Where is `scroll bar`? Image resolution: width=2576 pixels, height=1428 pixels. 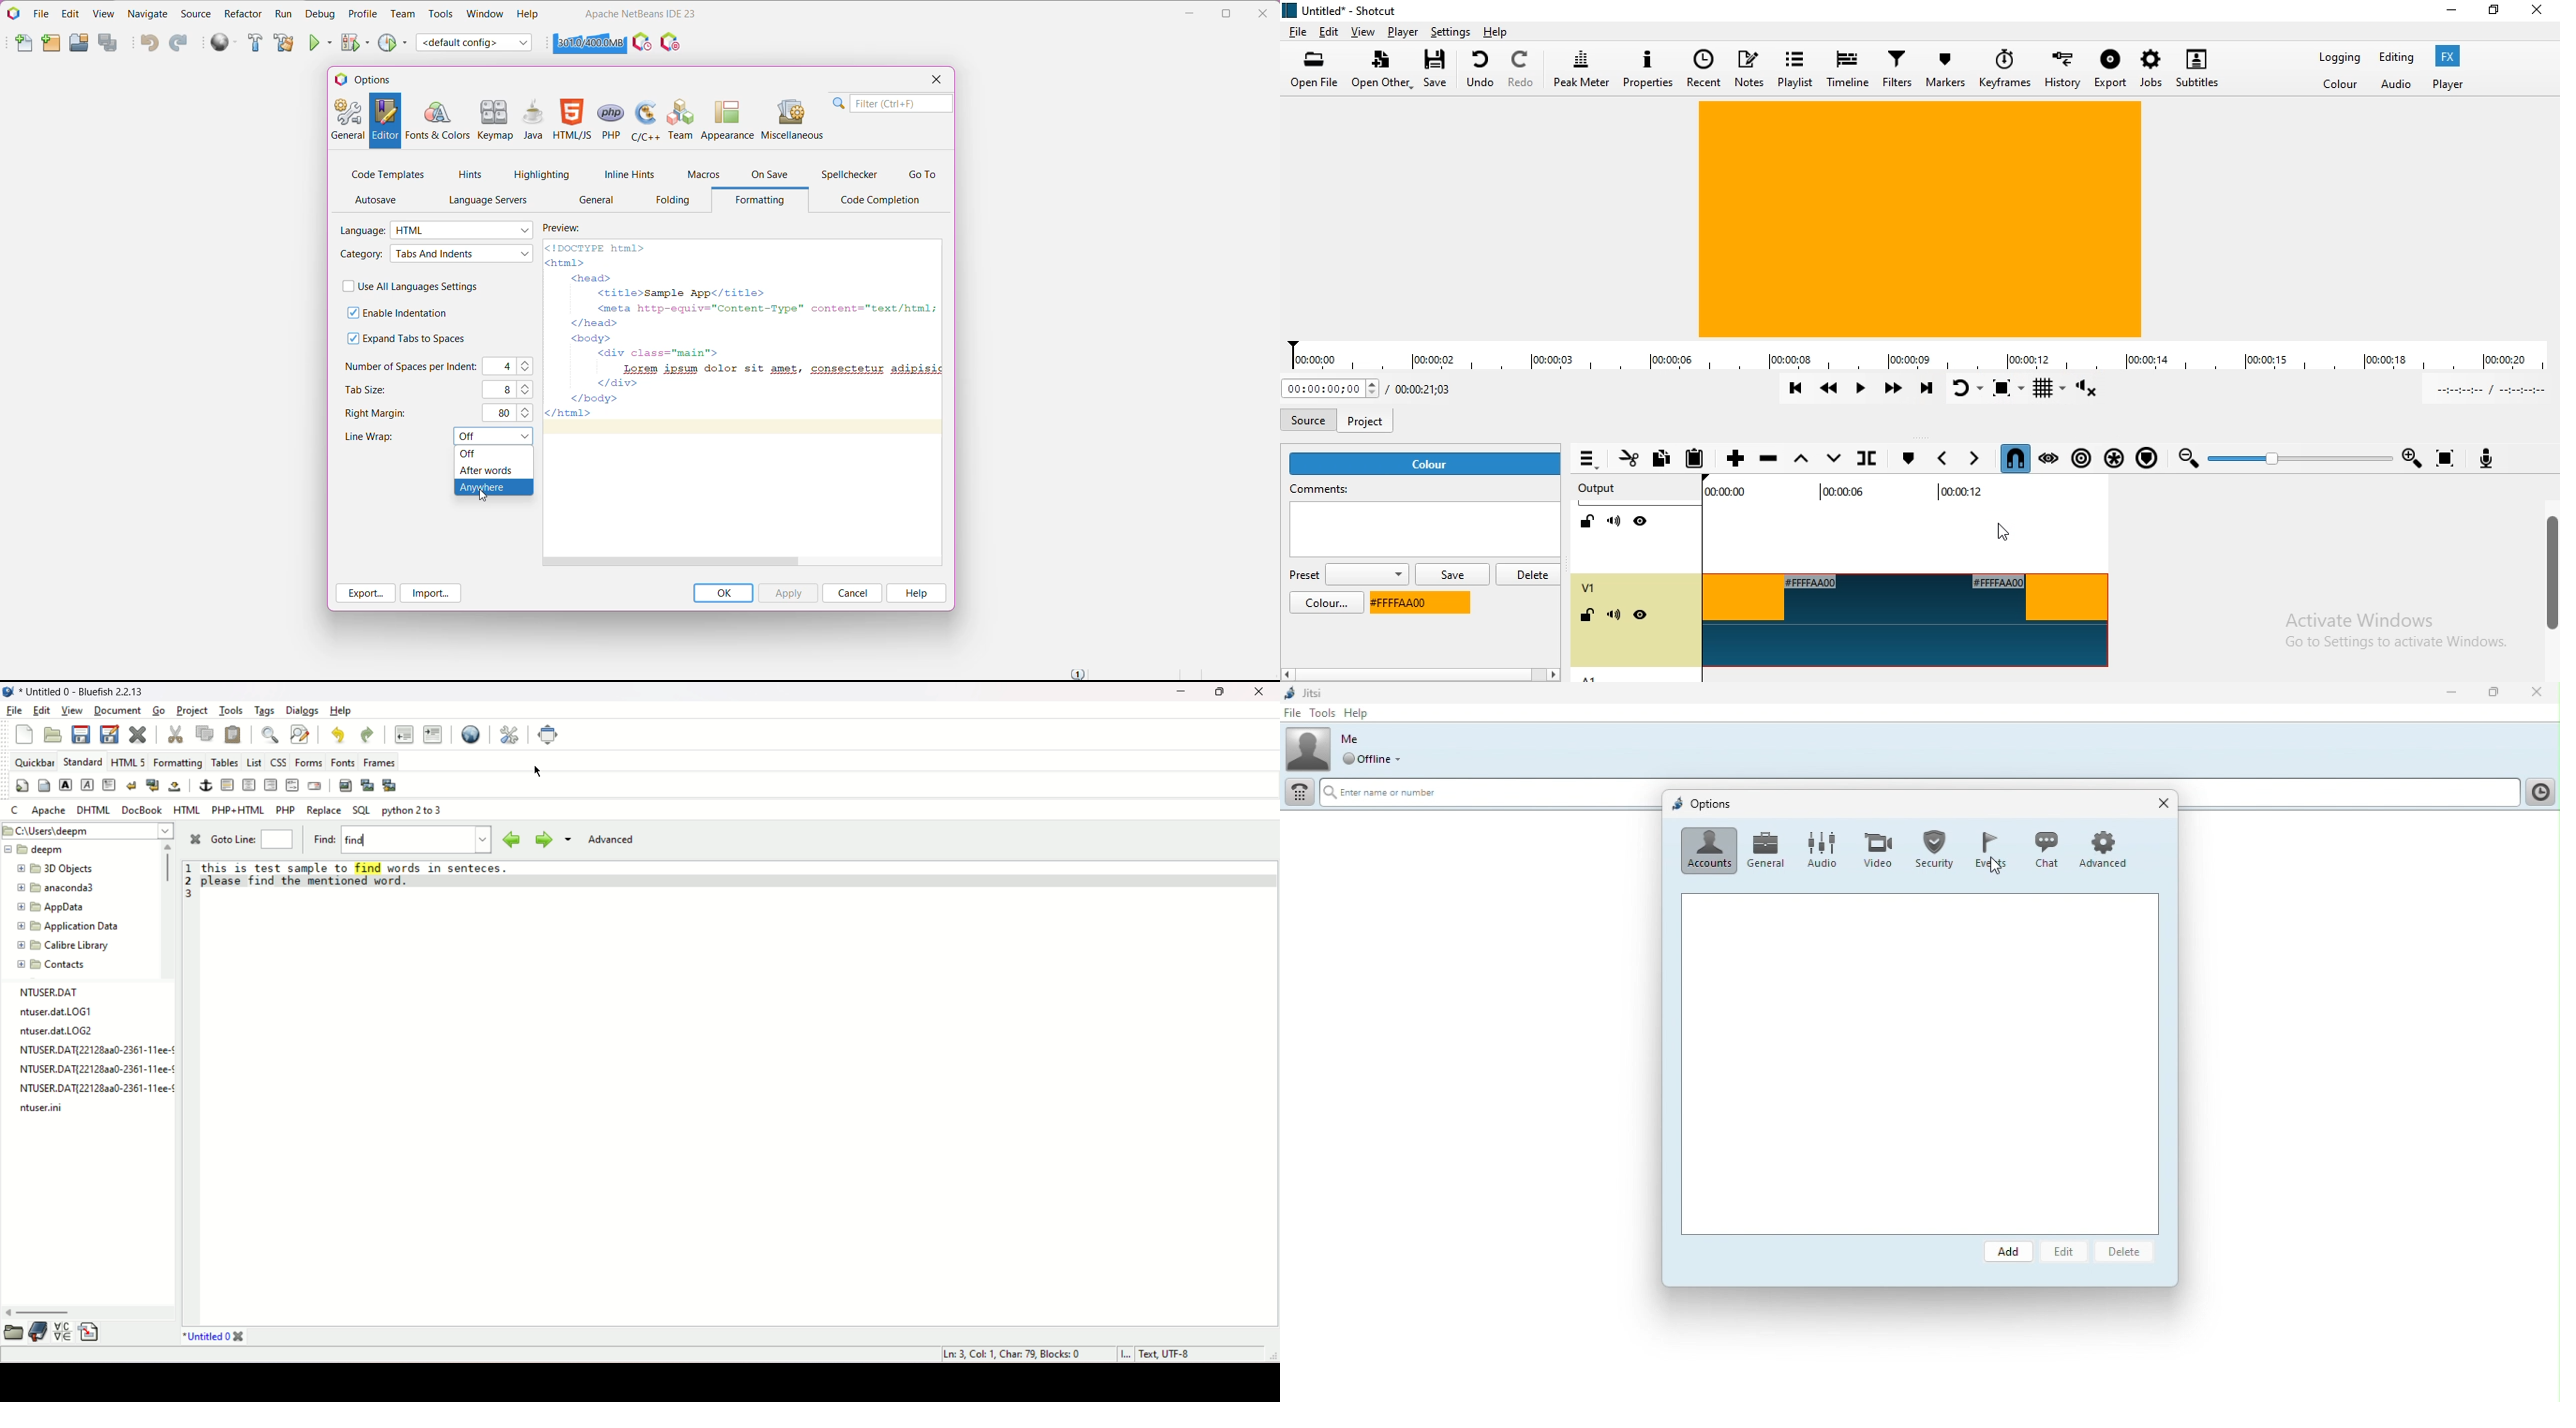
scroll bar is located at coordinates (2550, 576).